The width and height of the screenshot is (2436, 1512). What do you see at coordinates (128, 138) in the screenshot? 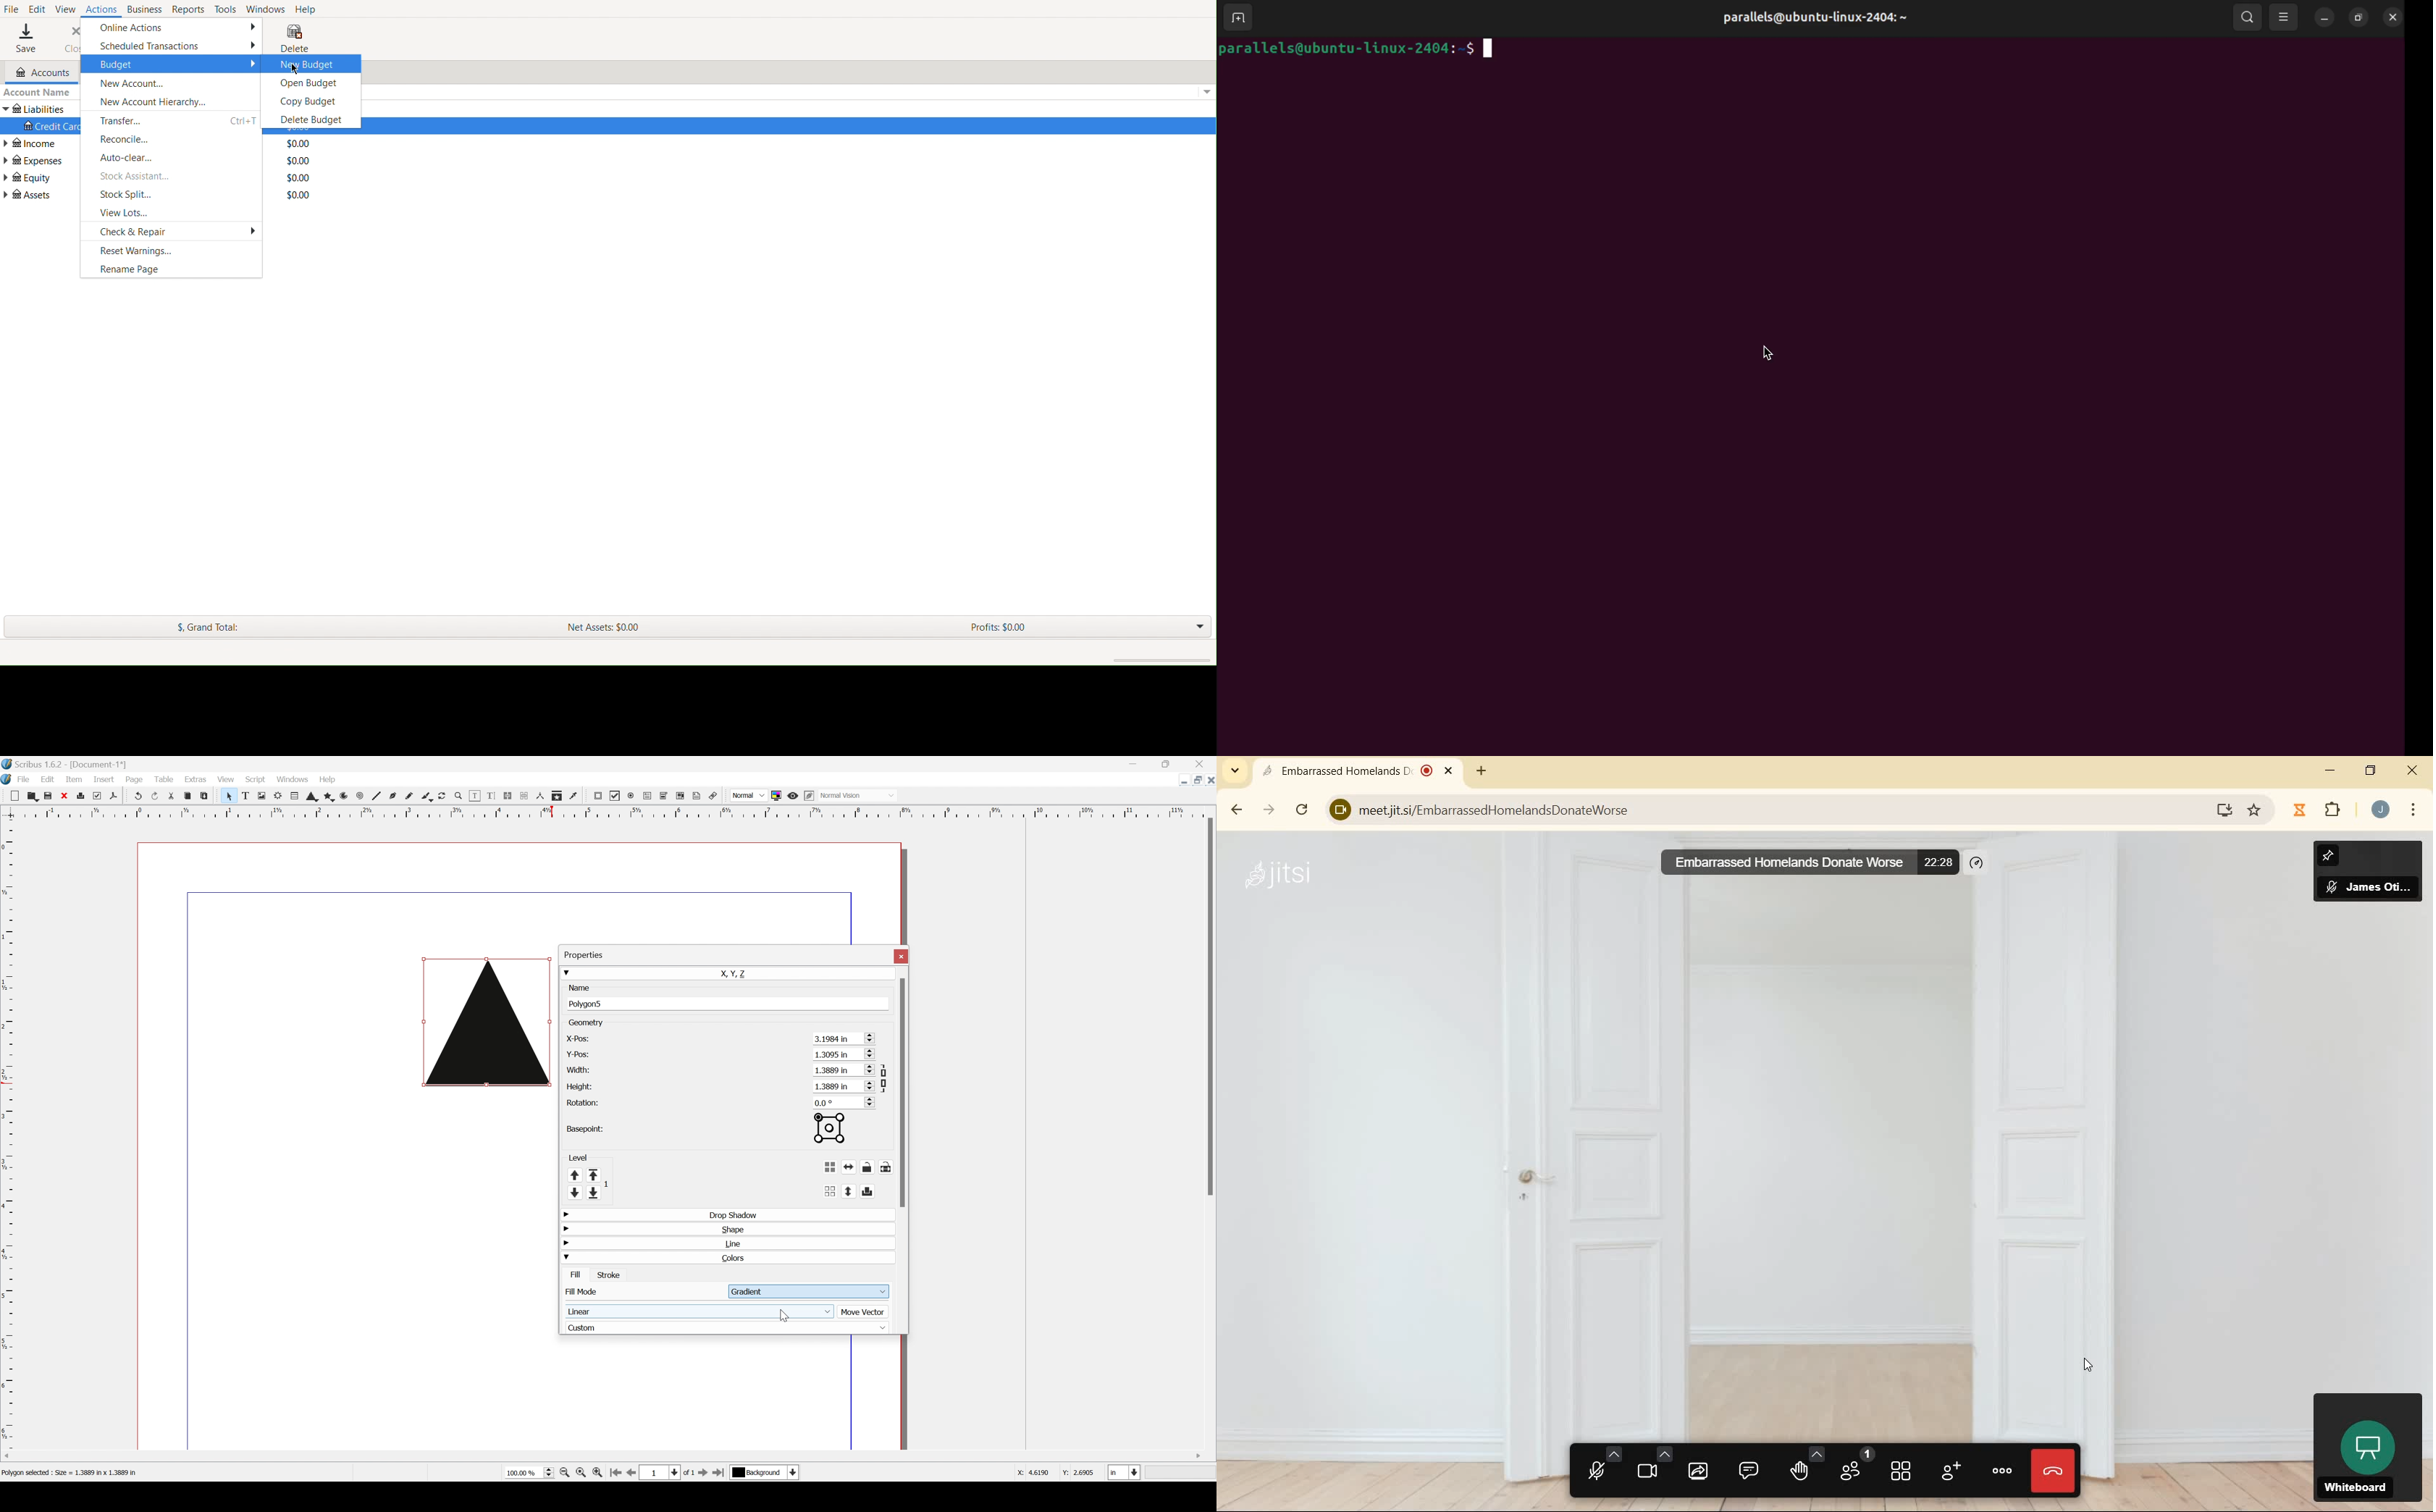
I see `Reconcile` at bounding box center [128, 138].